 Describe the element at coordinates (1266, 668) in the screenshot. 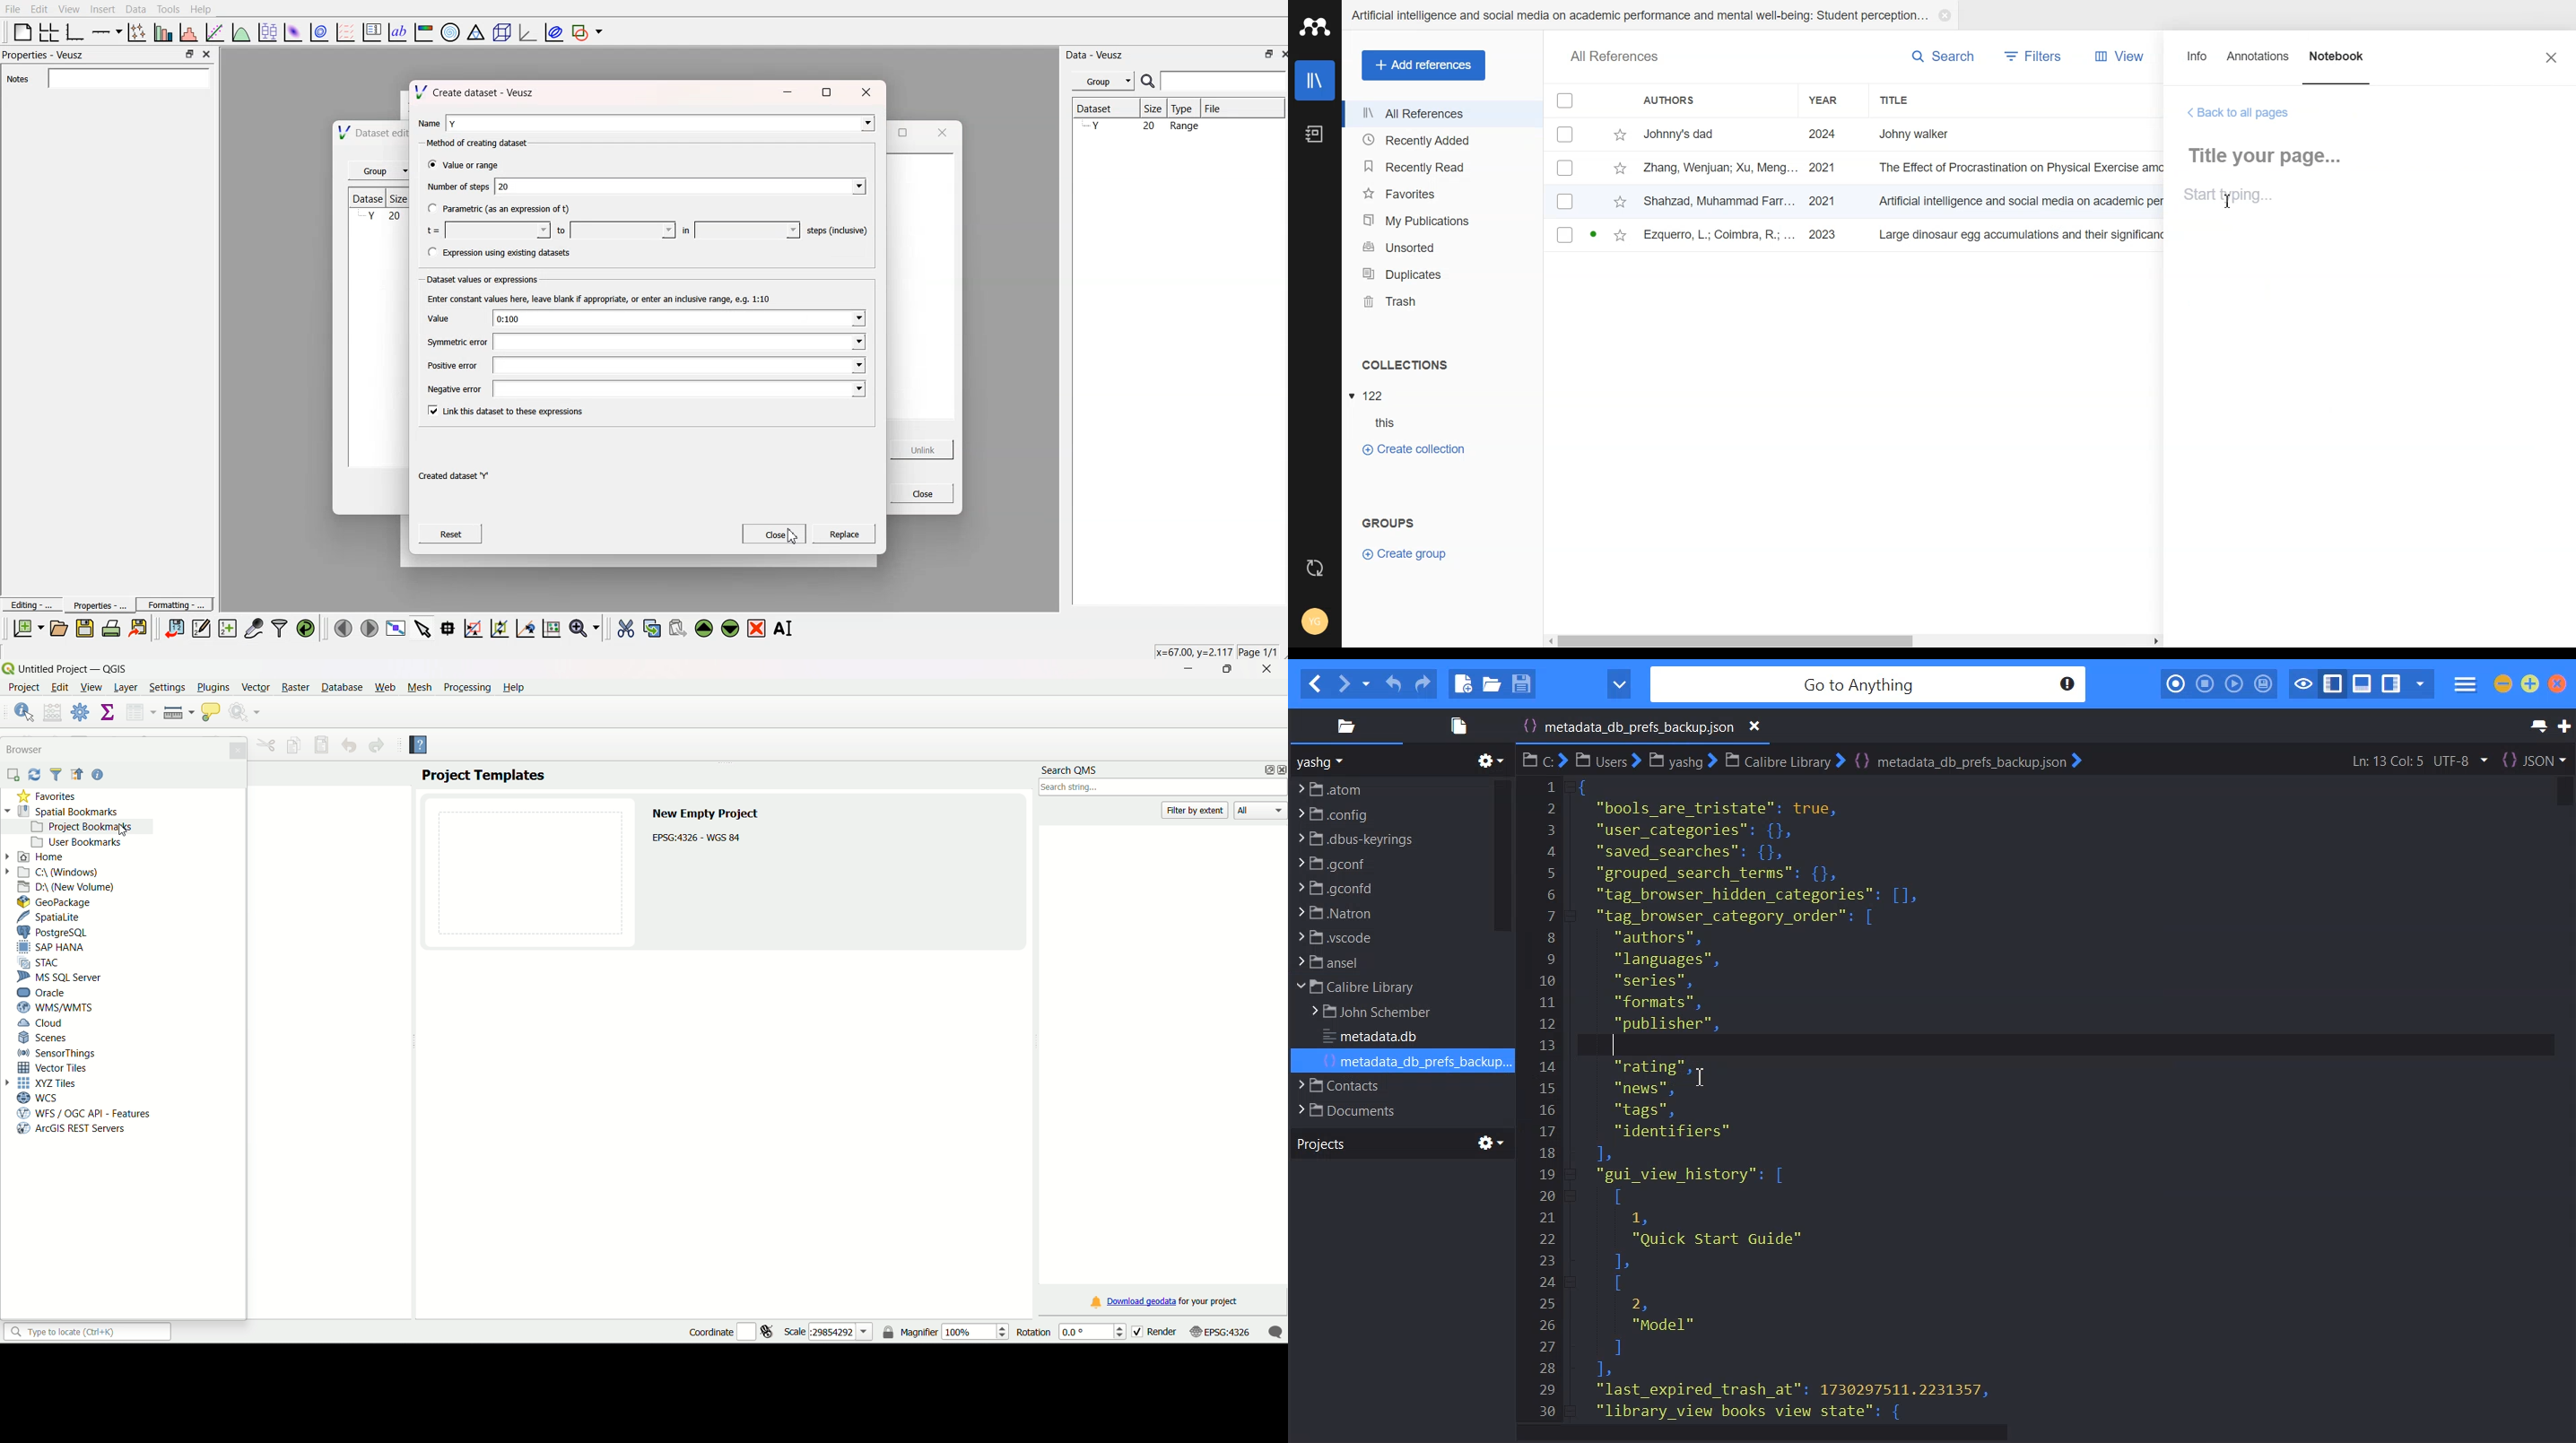

I see `close` at that location.